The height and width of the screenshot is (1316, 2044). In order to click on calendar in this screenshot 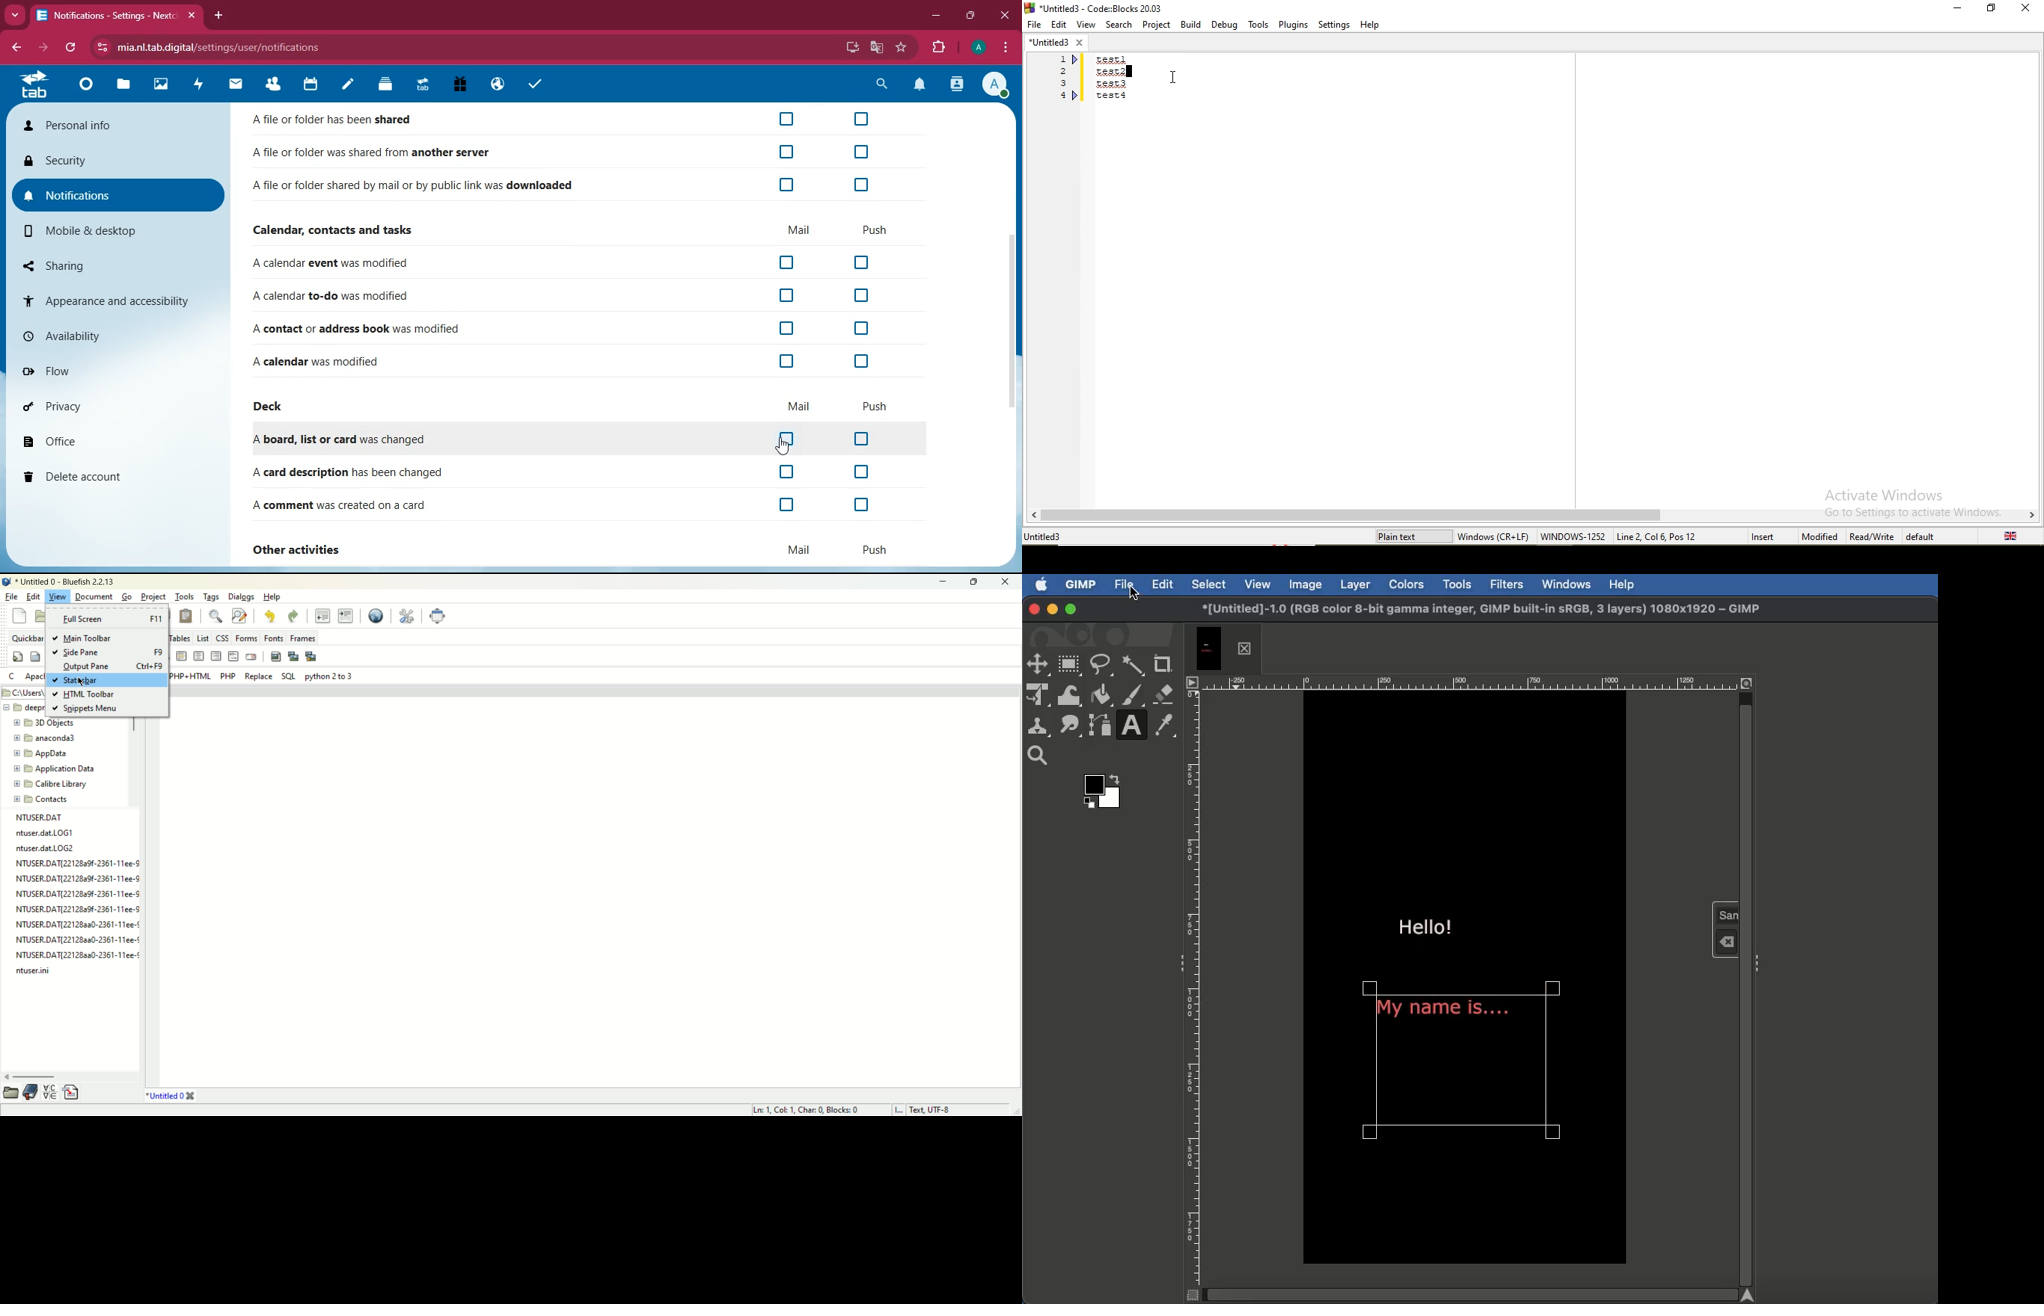, I will do `click(310, 86)`.